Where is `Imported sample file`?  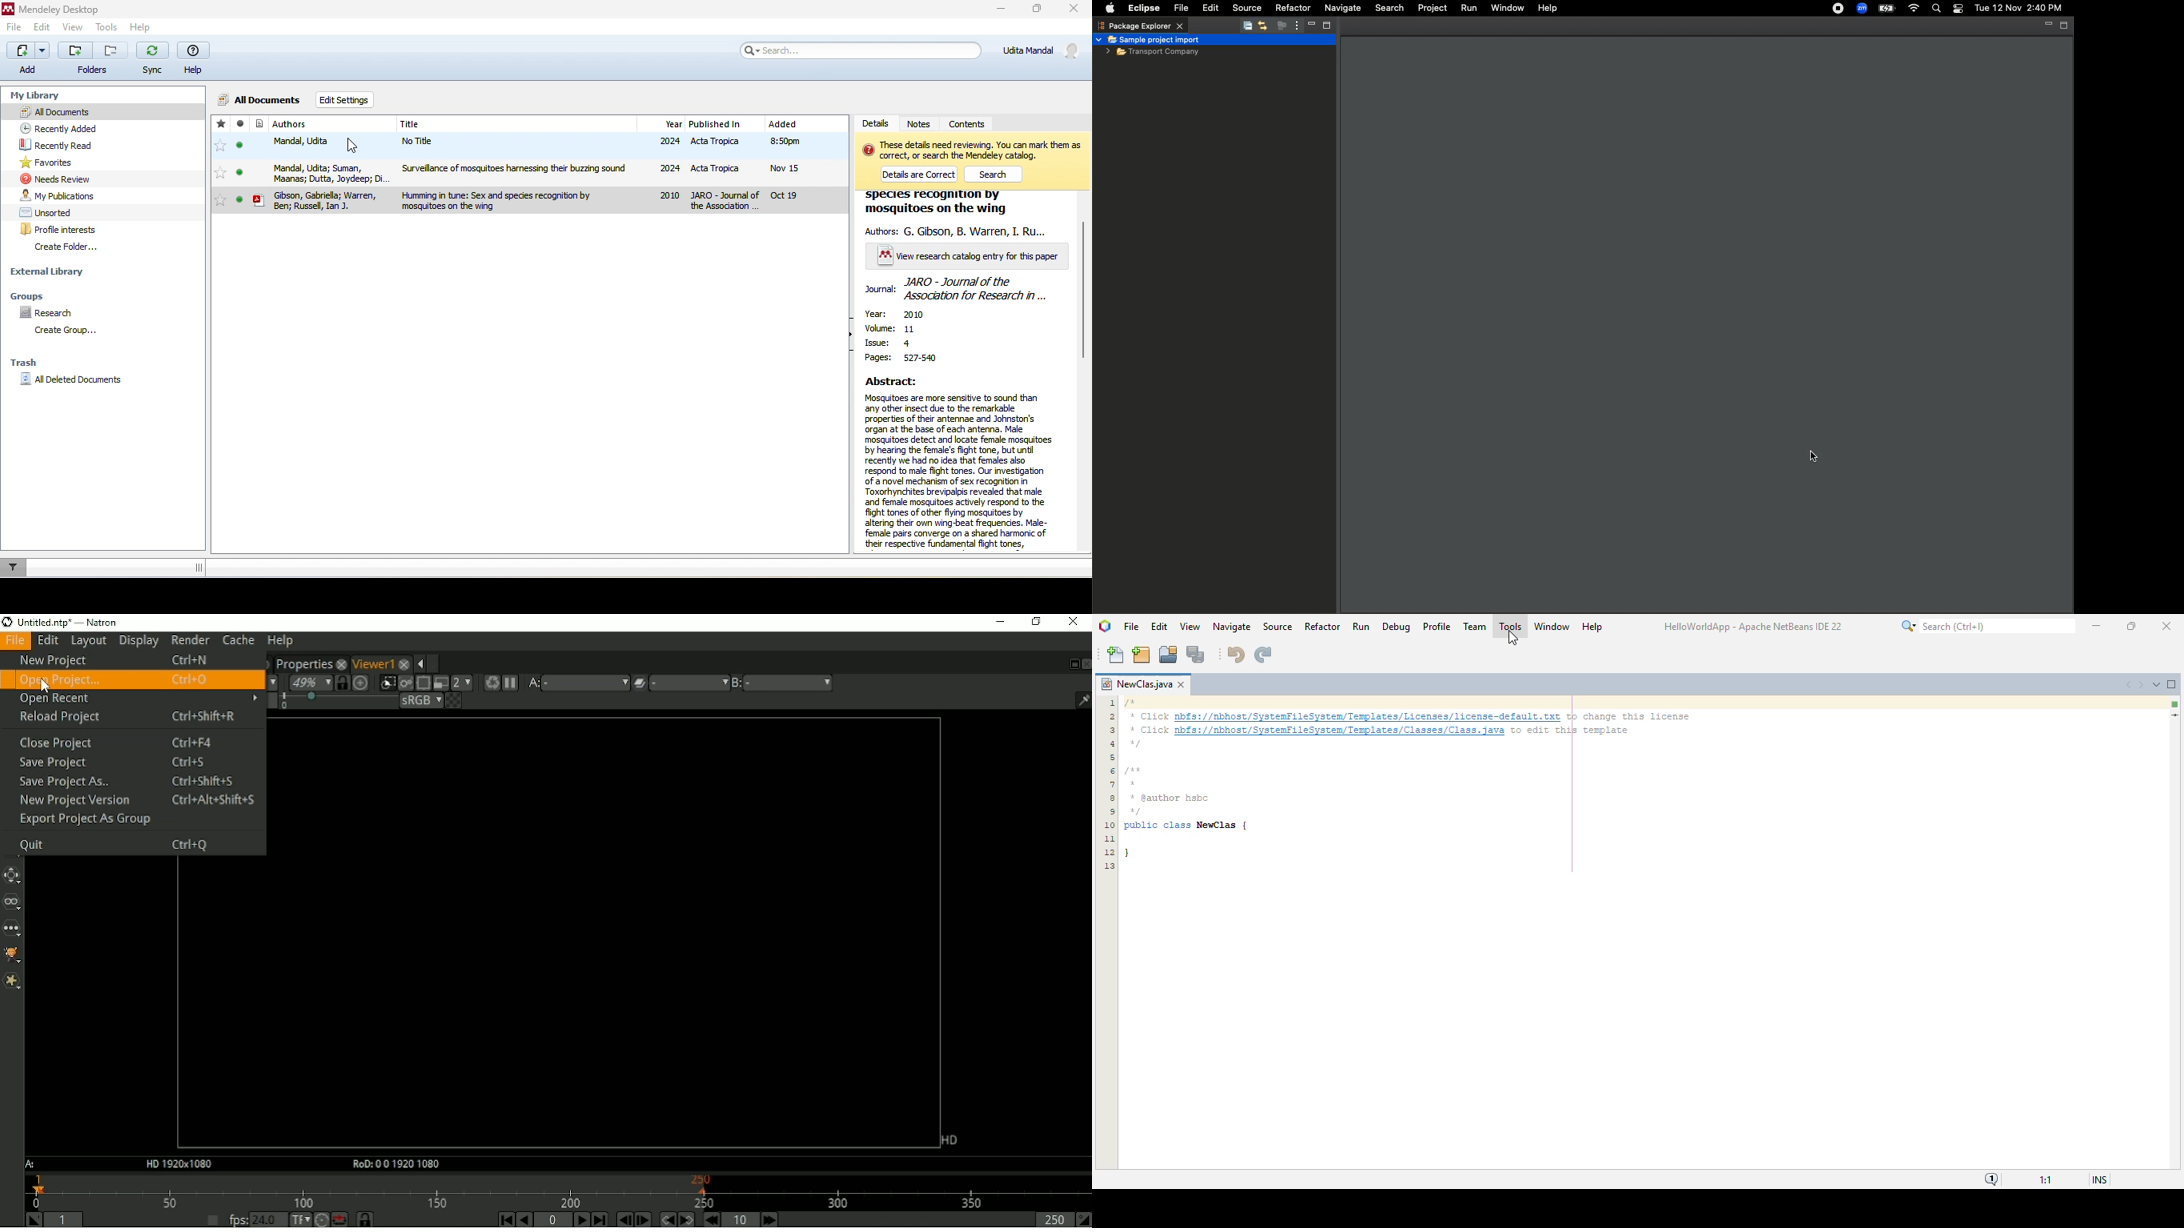 Imported sample file is located at coordinates (1149, 53).